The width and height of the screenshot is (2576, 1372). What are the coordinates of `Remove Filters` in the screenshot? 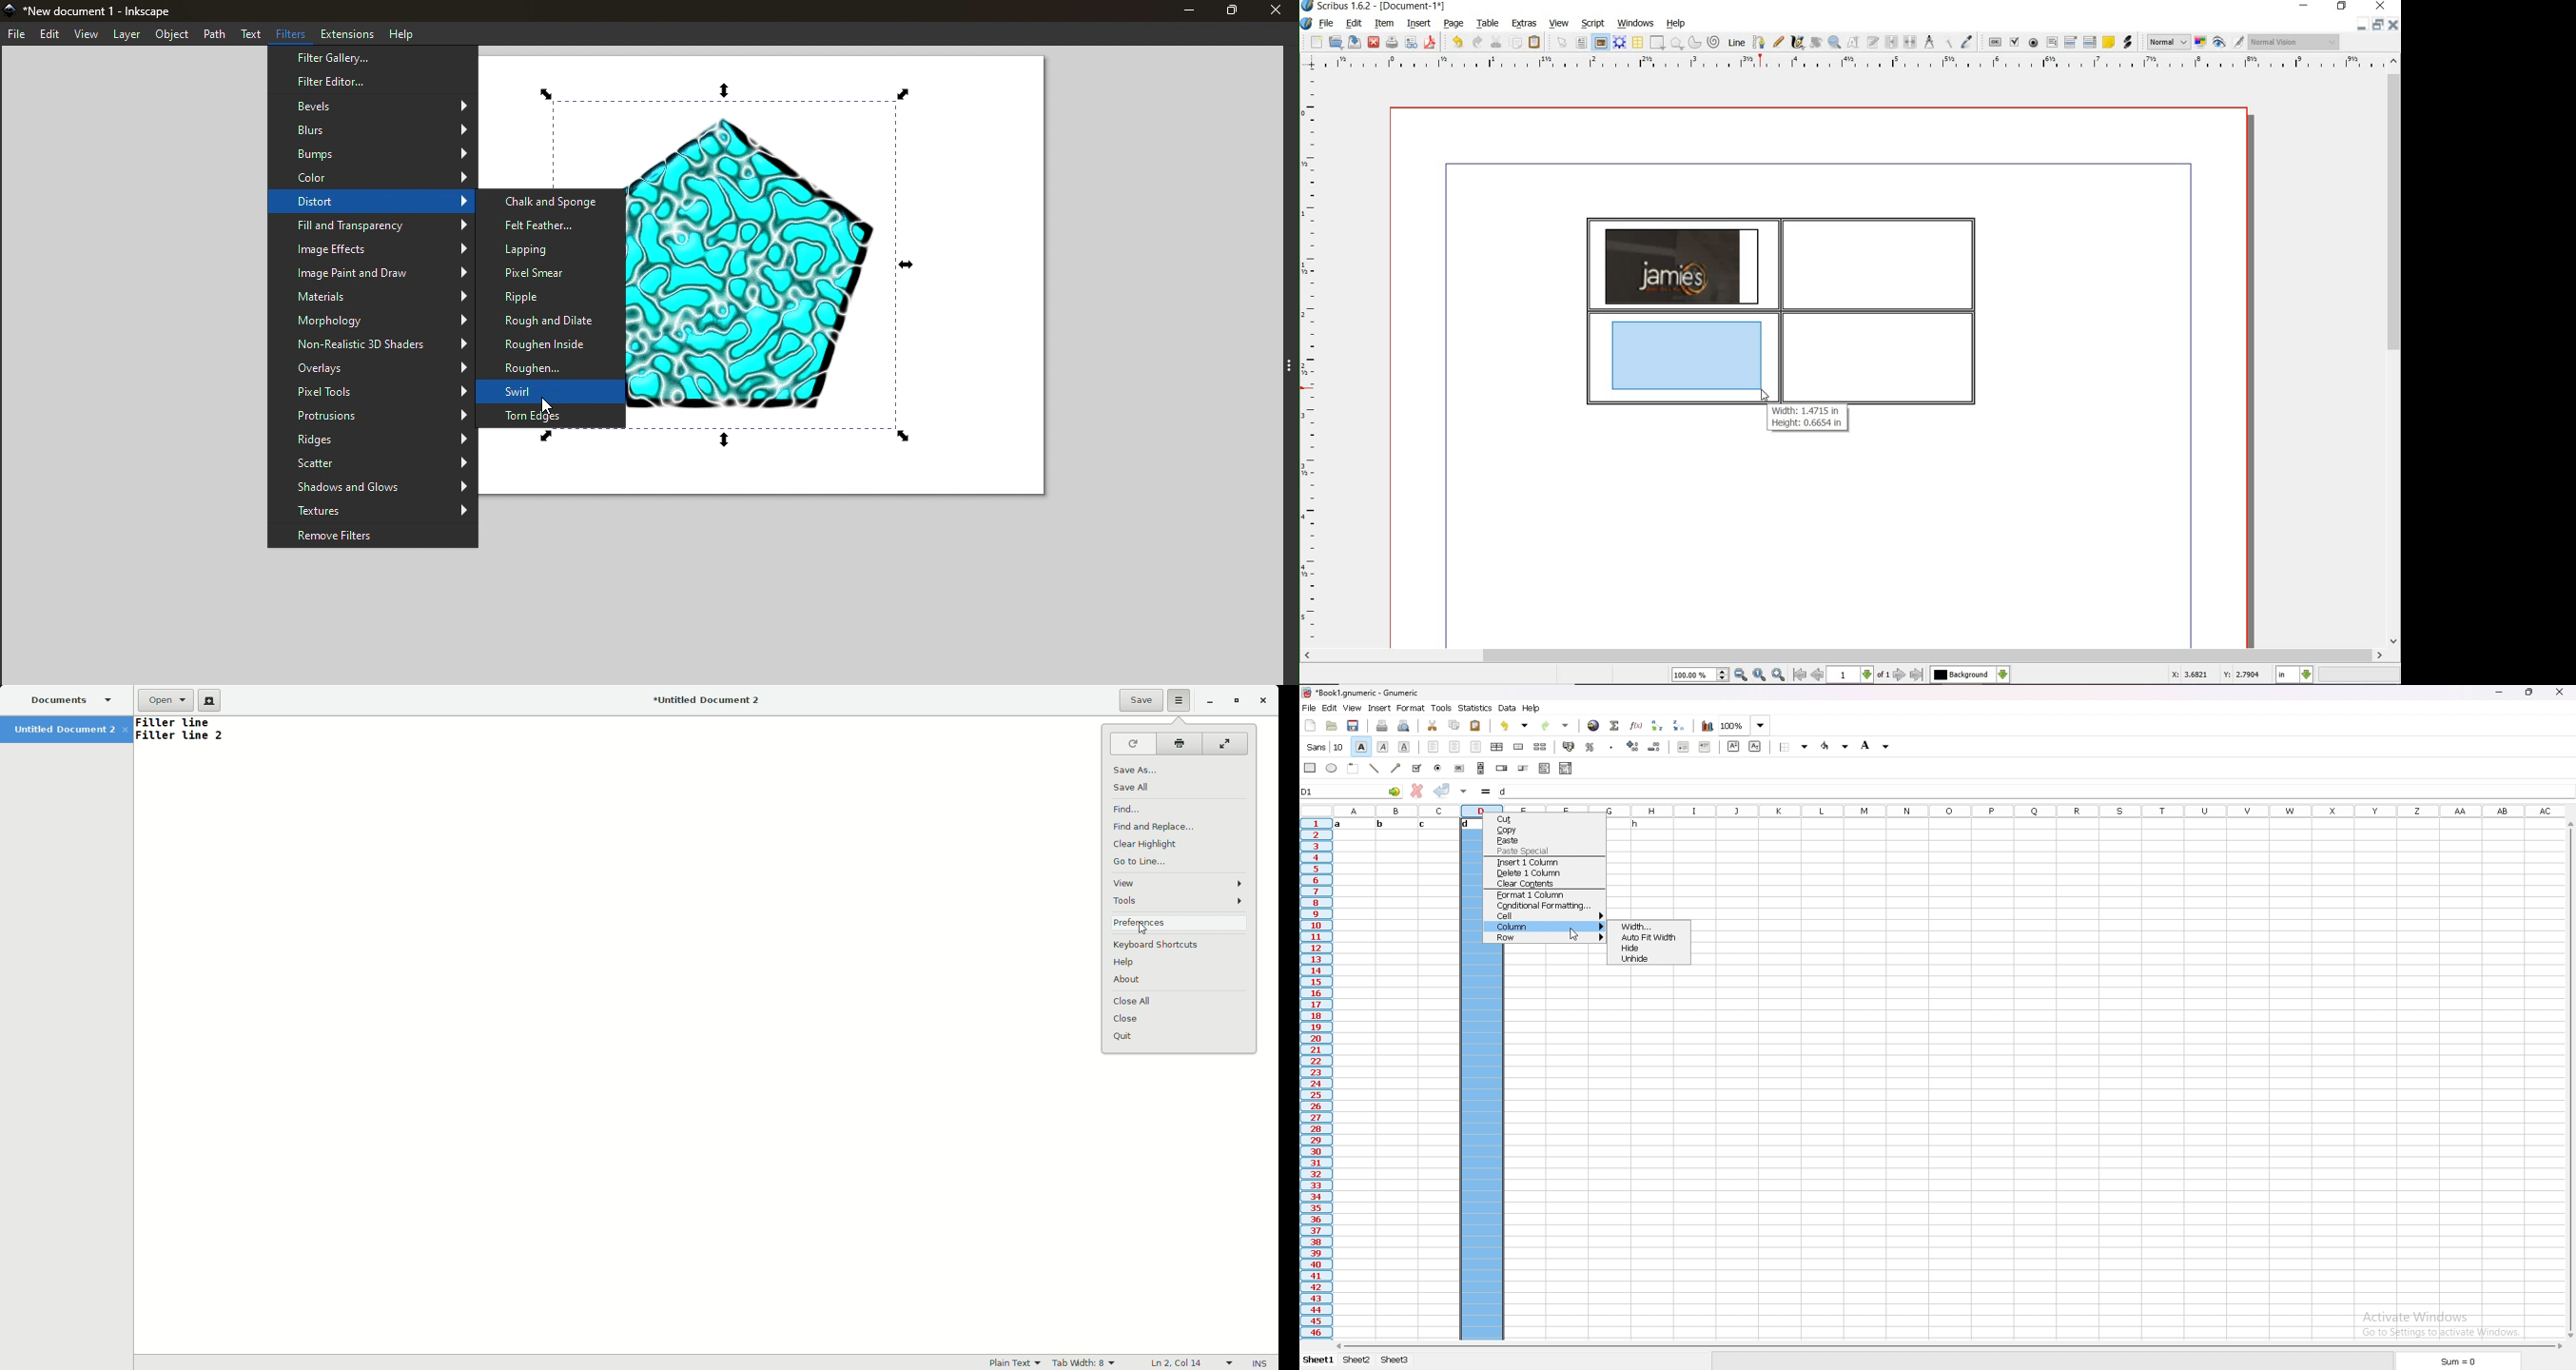 It's located at (374, 538).